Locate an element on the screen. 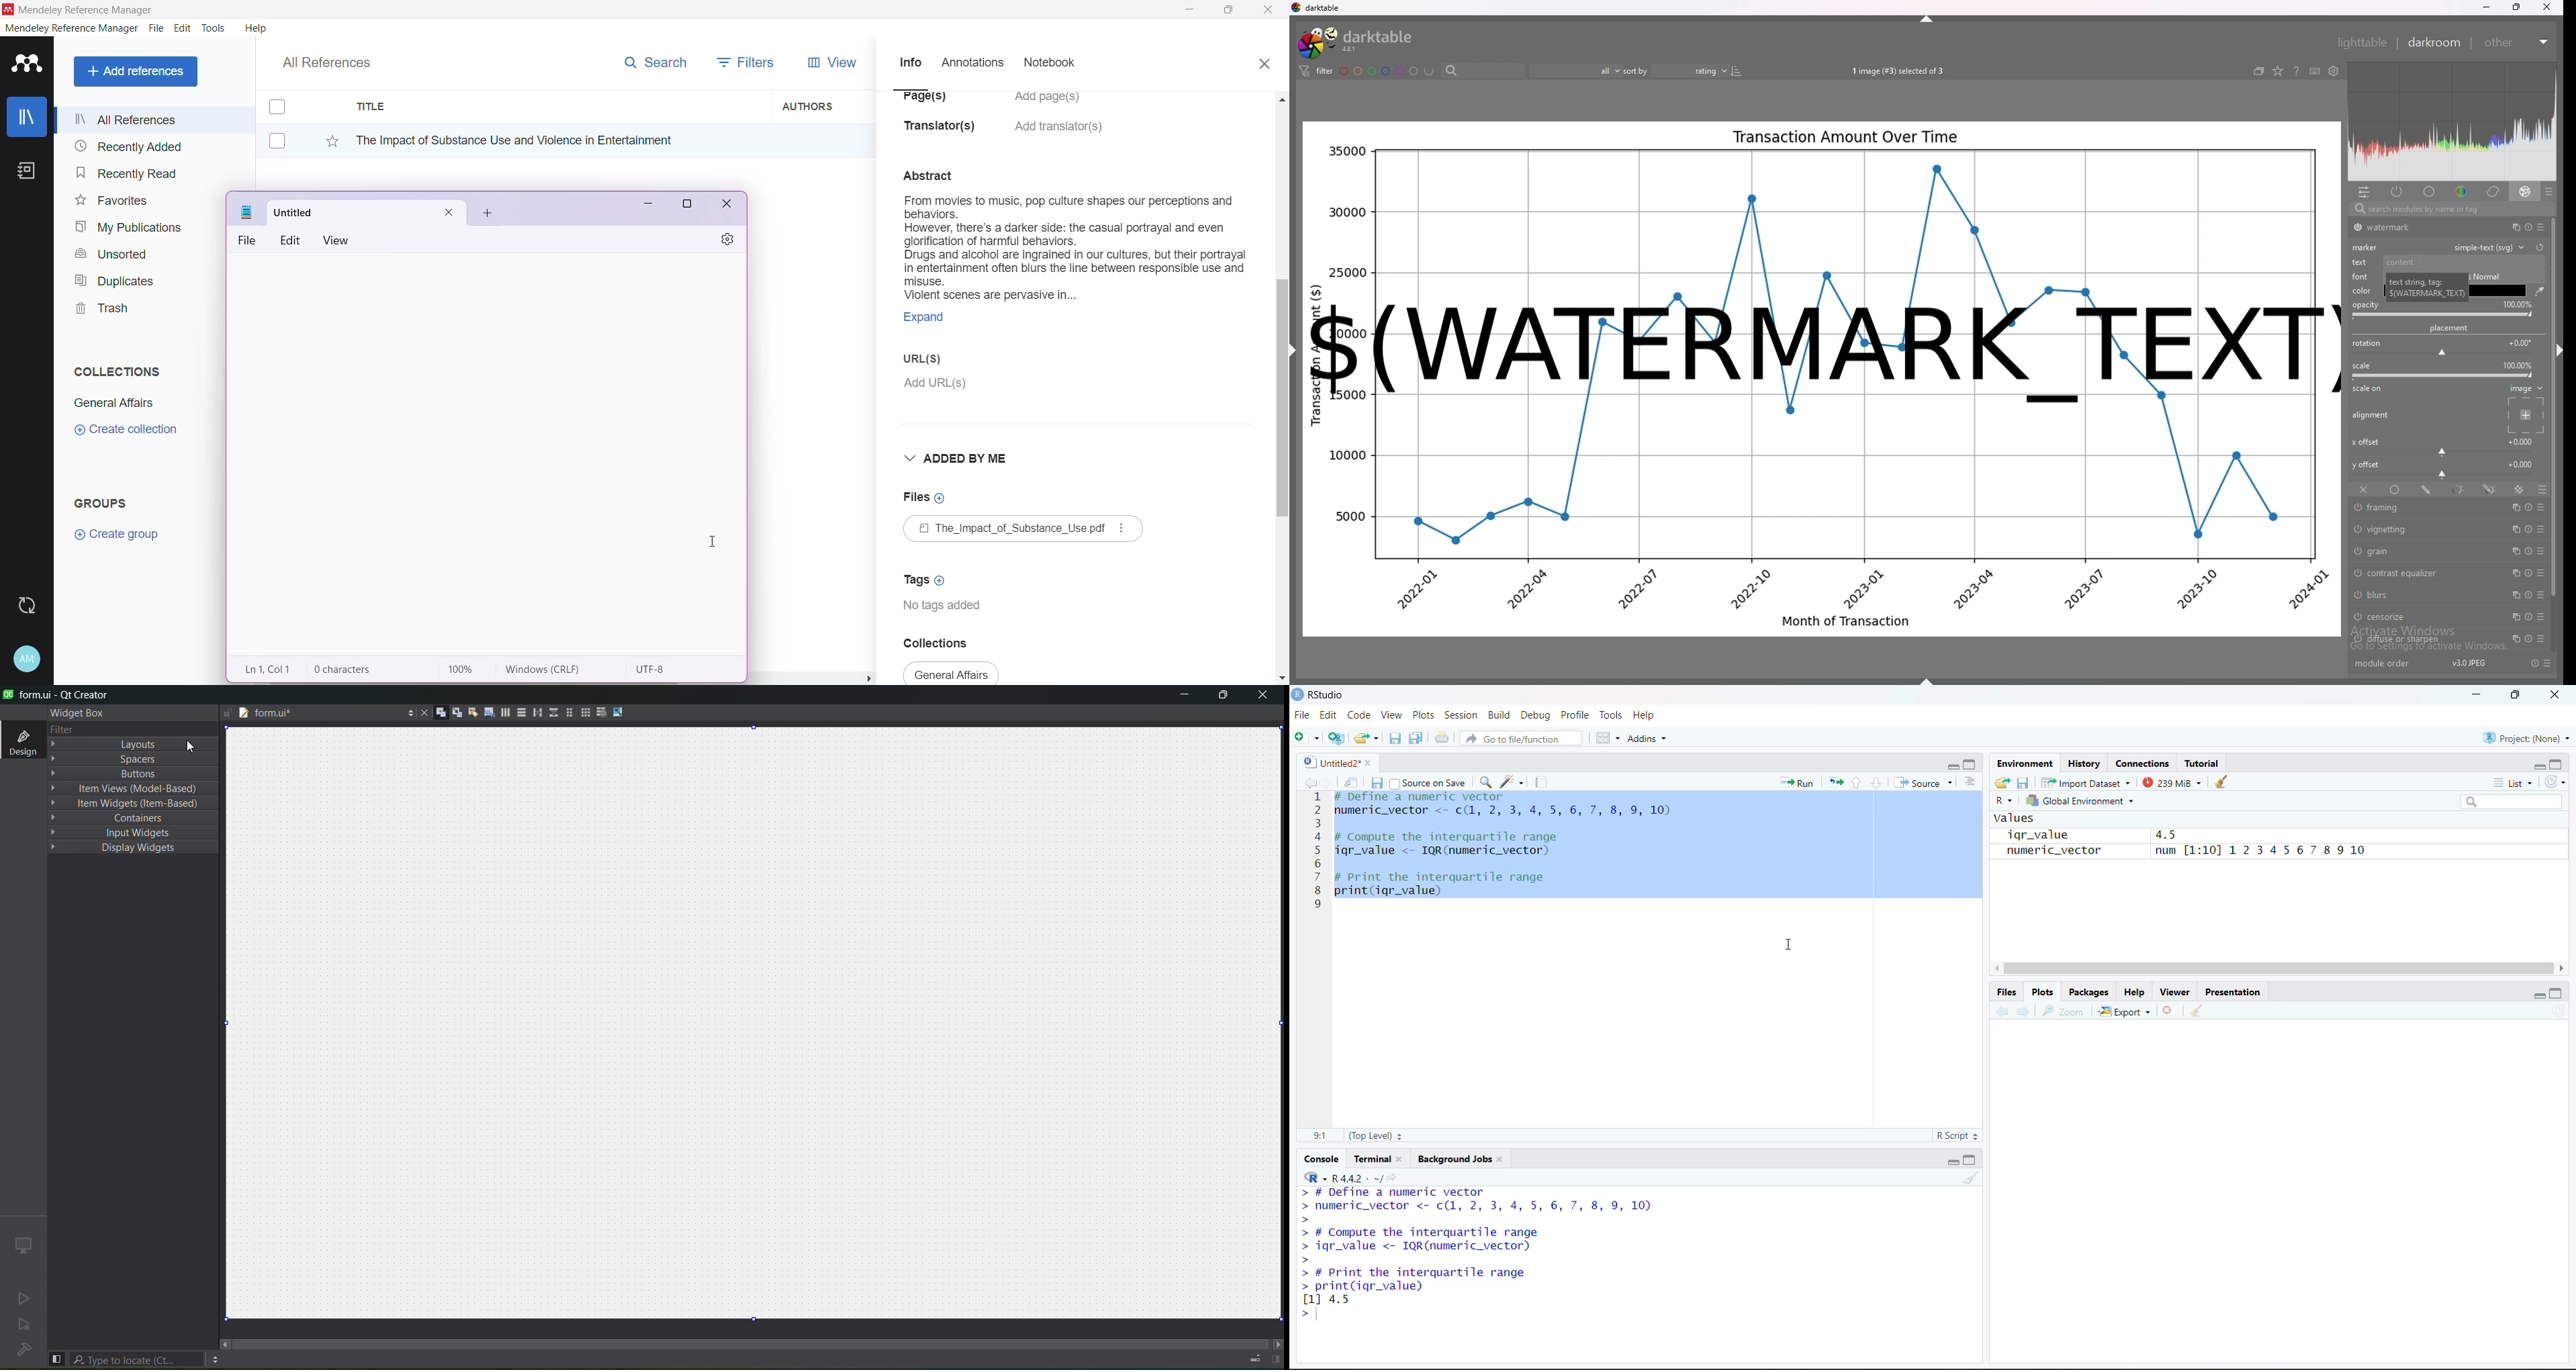 The width and height of the screenshot is (2576, 1372). Run the current line or selection (Ctrl + Enter) is located at coordinates (1797, 781).